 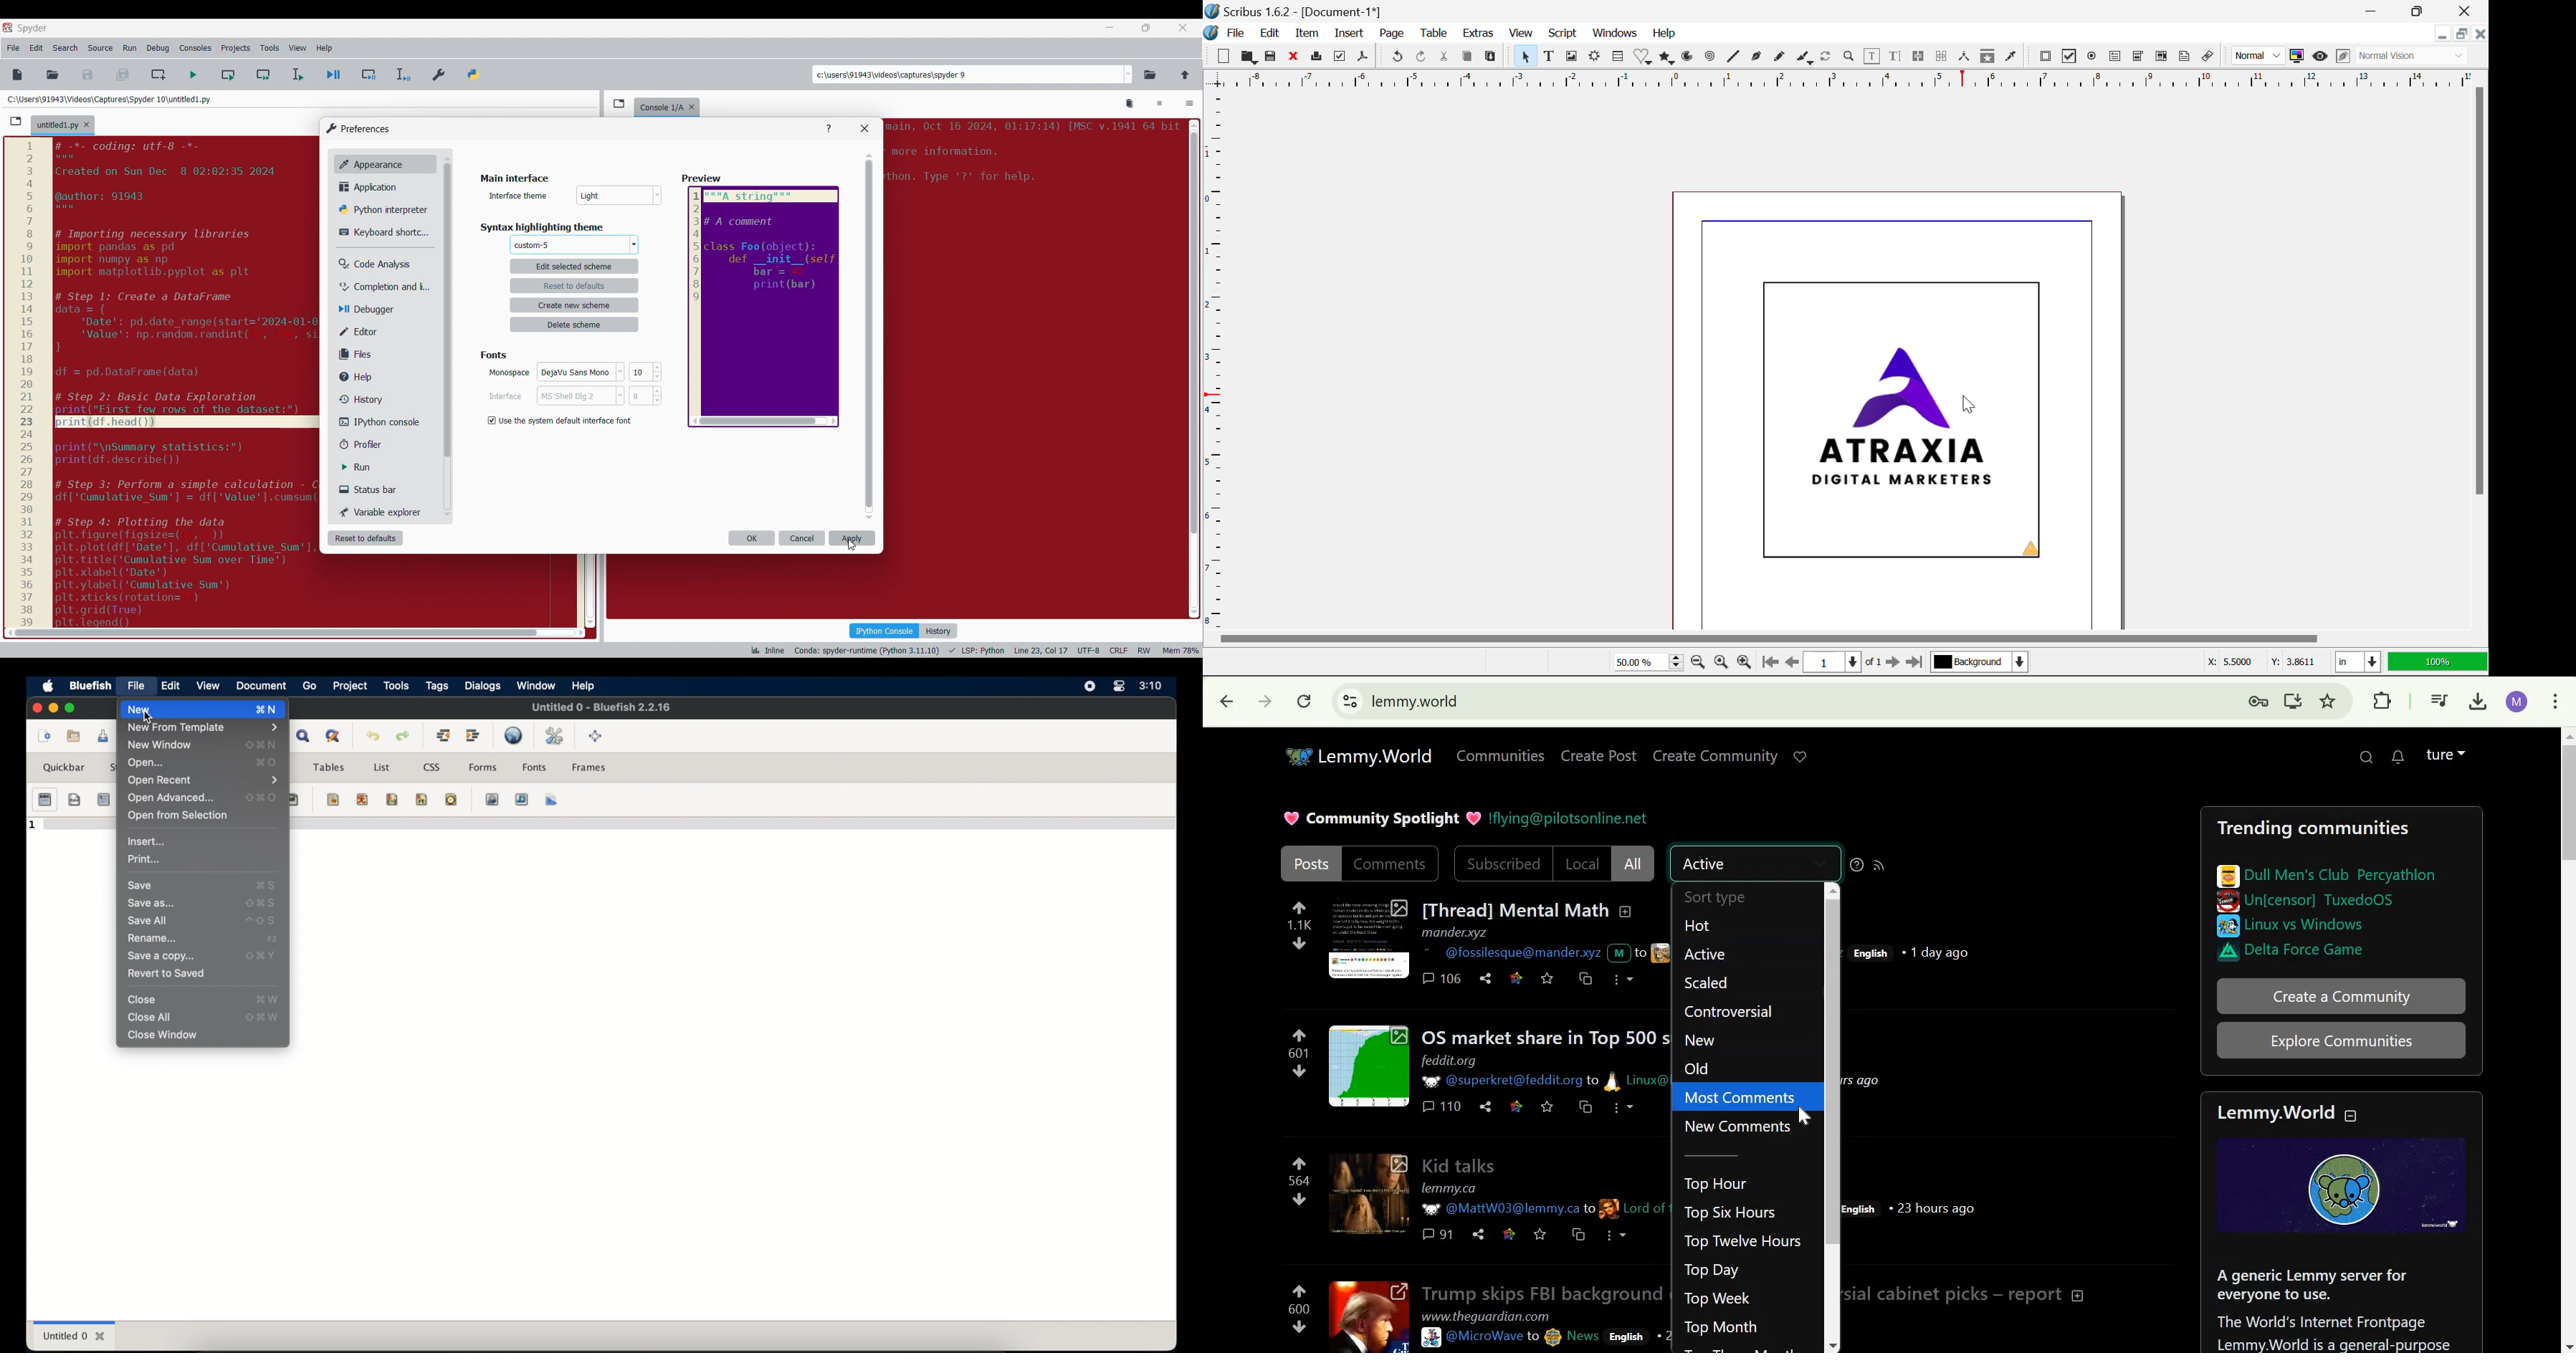 I want to click on Link Annotation, so click(x=2210, y=58).